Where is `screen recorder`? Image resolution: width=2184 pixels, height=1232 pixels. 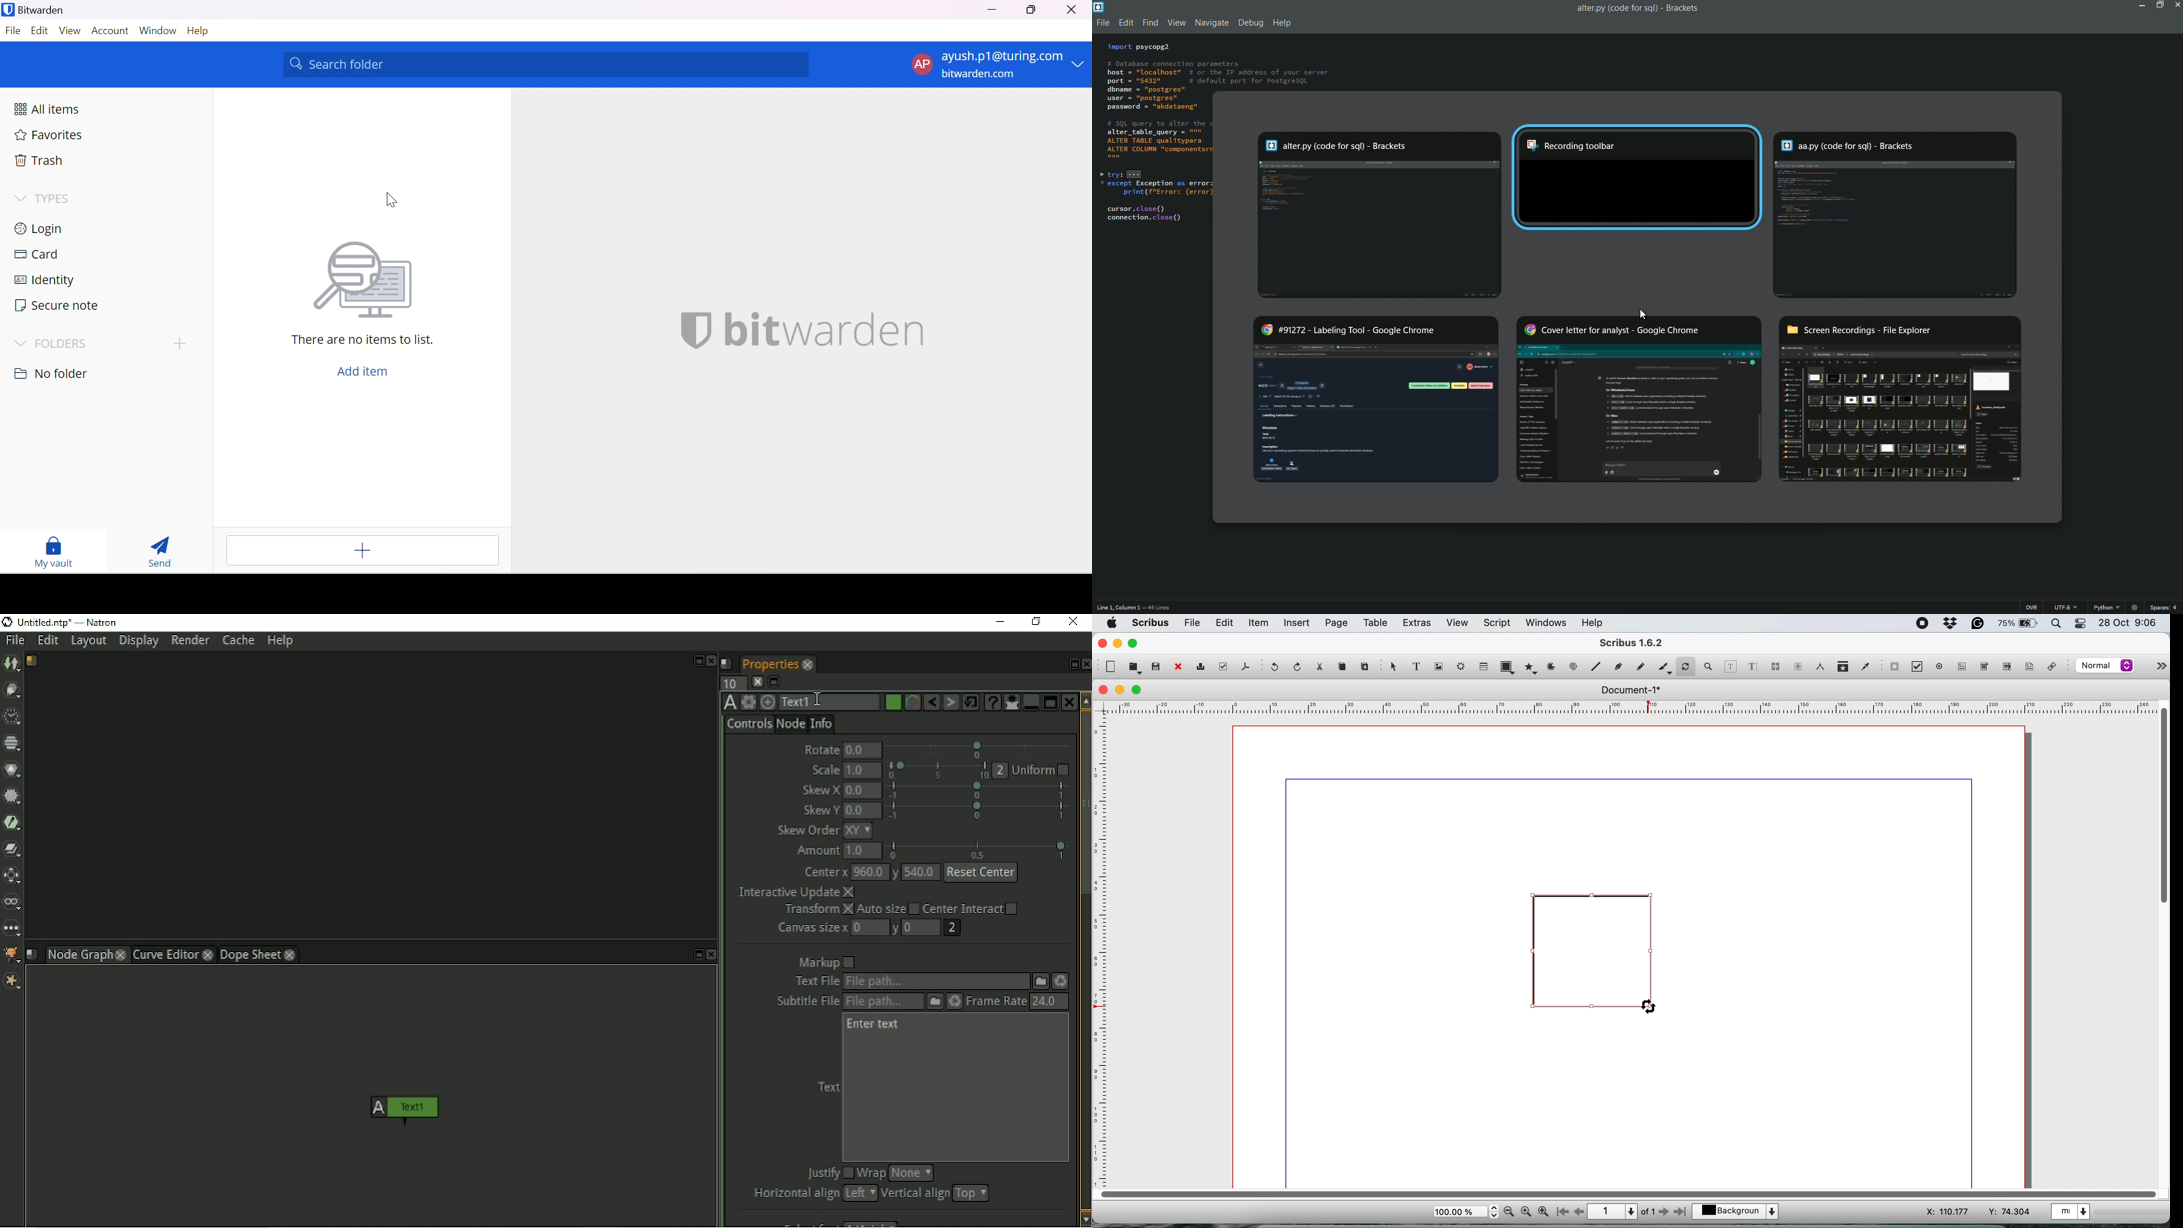 screen recorder is located at coordinates (1921, 622).